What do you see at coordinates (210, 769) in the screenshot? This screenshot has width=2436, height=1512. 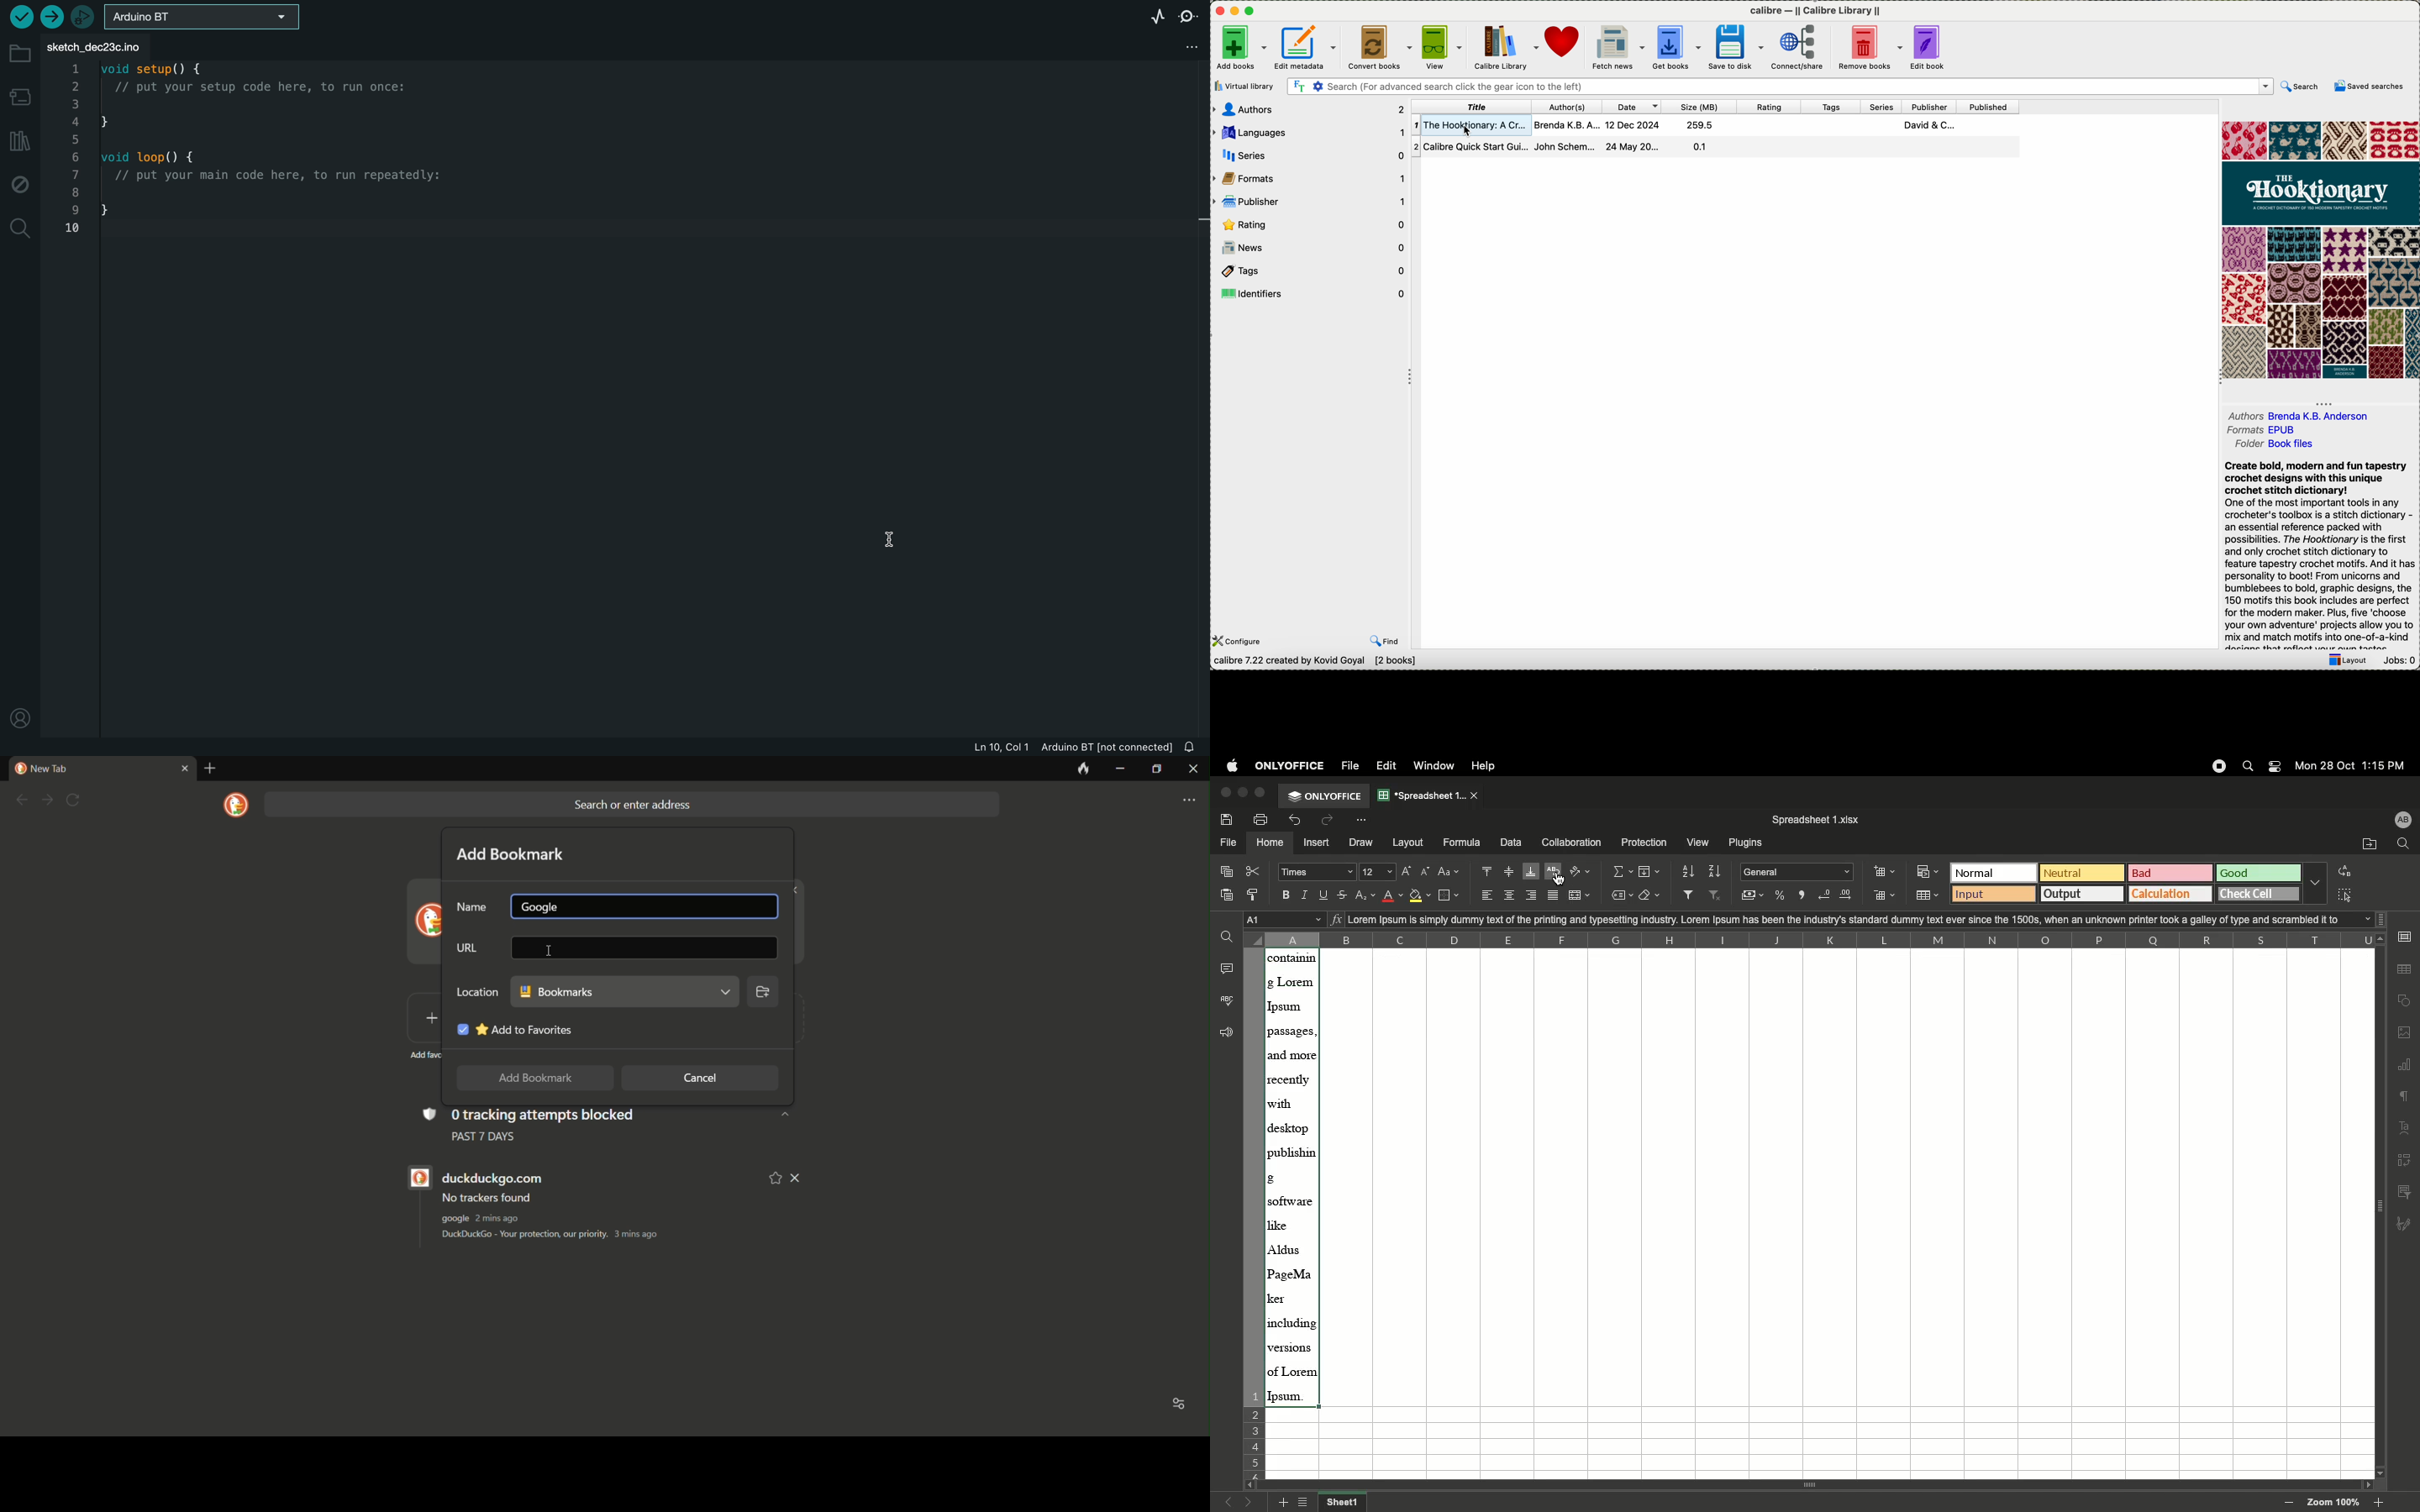 I see `new tab` at bounding box center [210, 769].